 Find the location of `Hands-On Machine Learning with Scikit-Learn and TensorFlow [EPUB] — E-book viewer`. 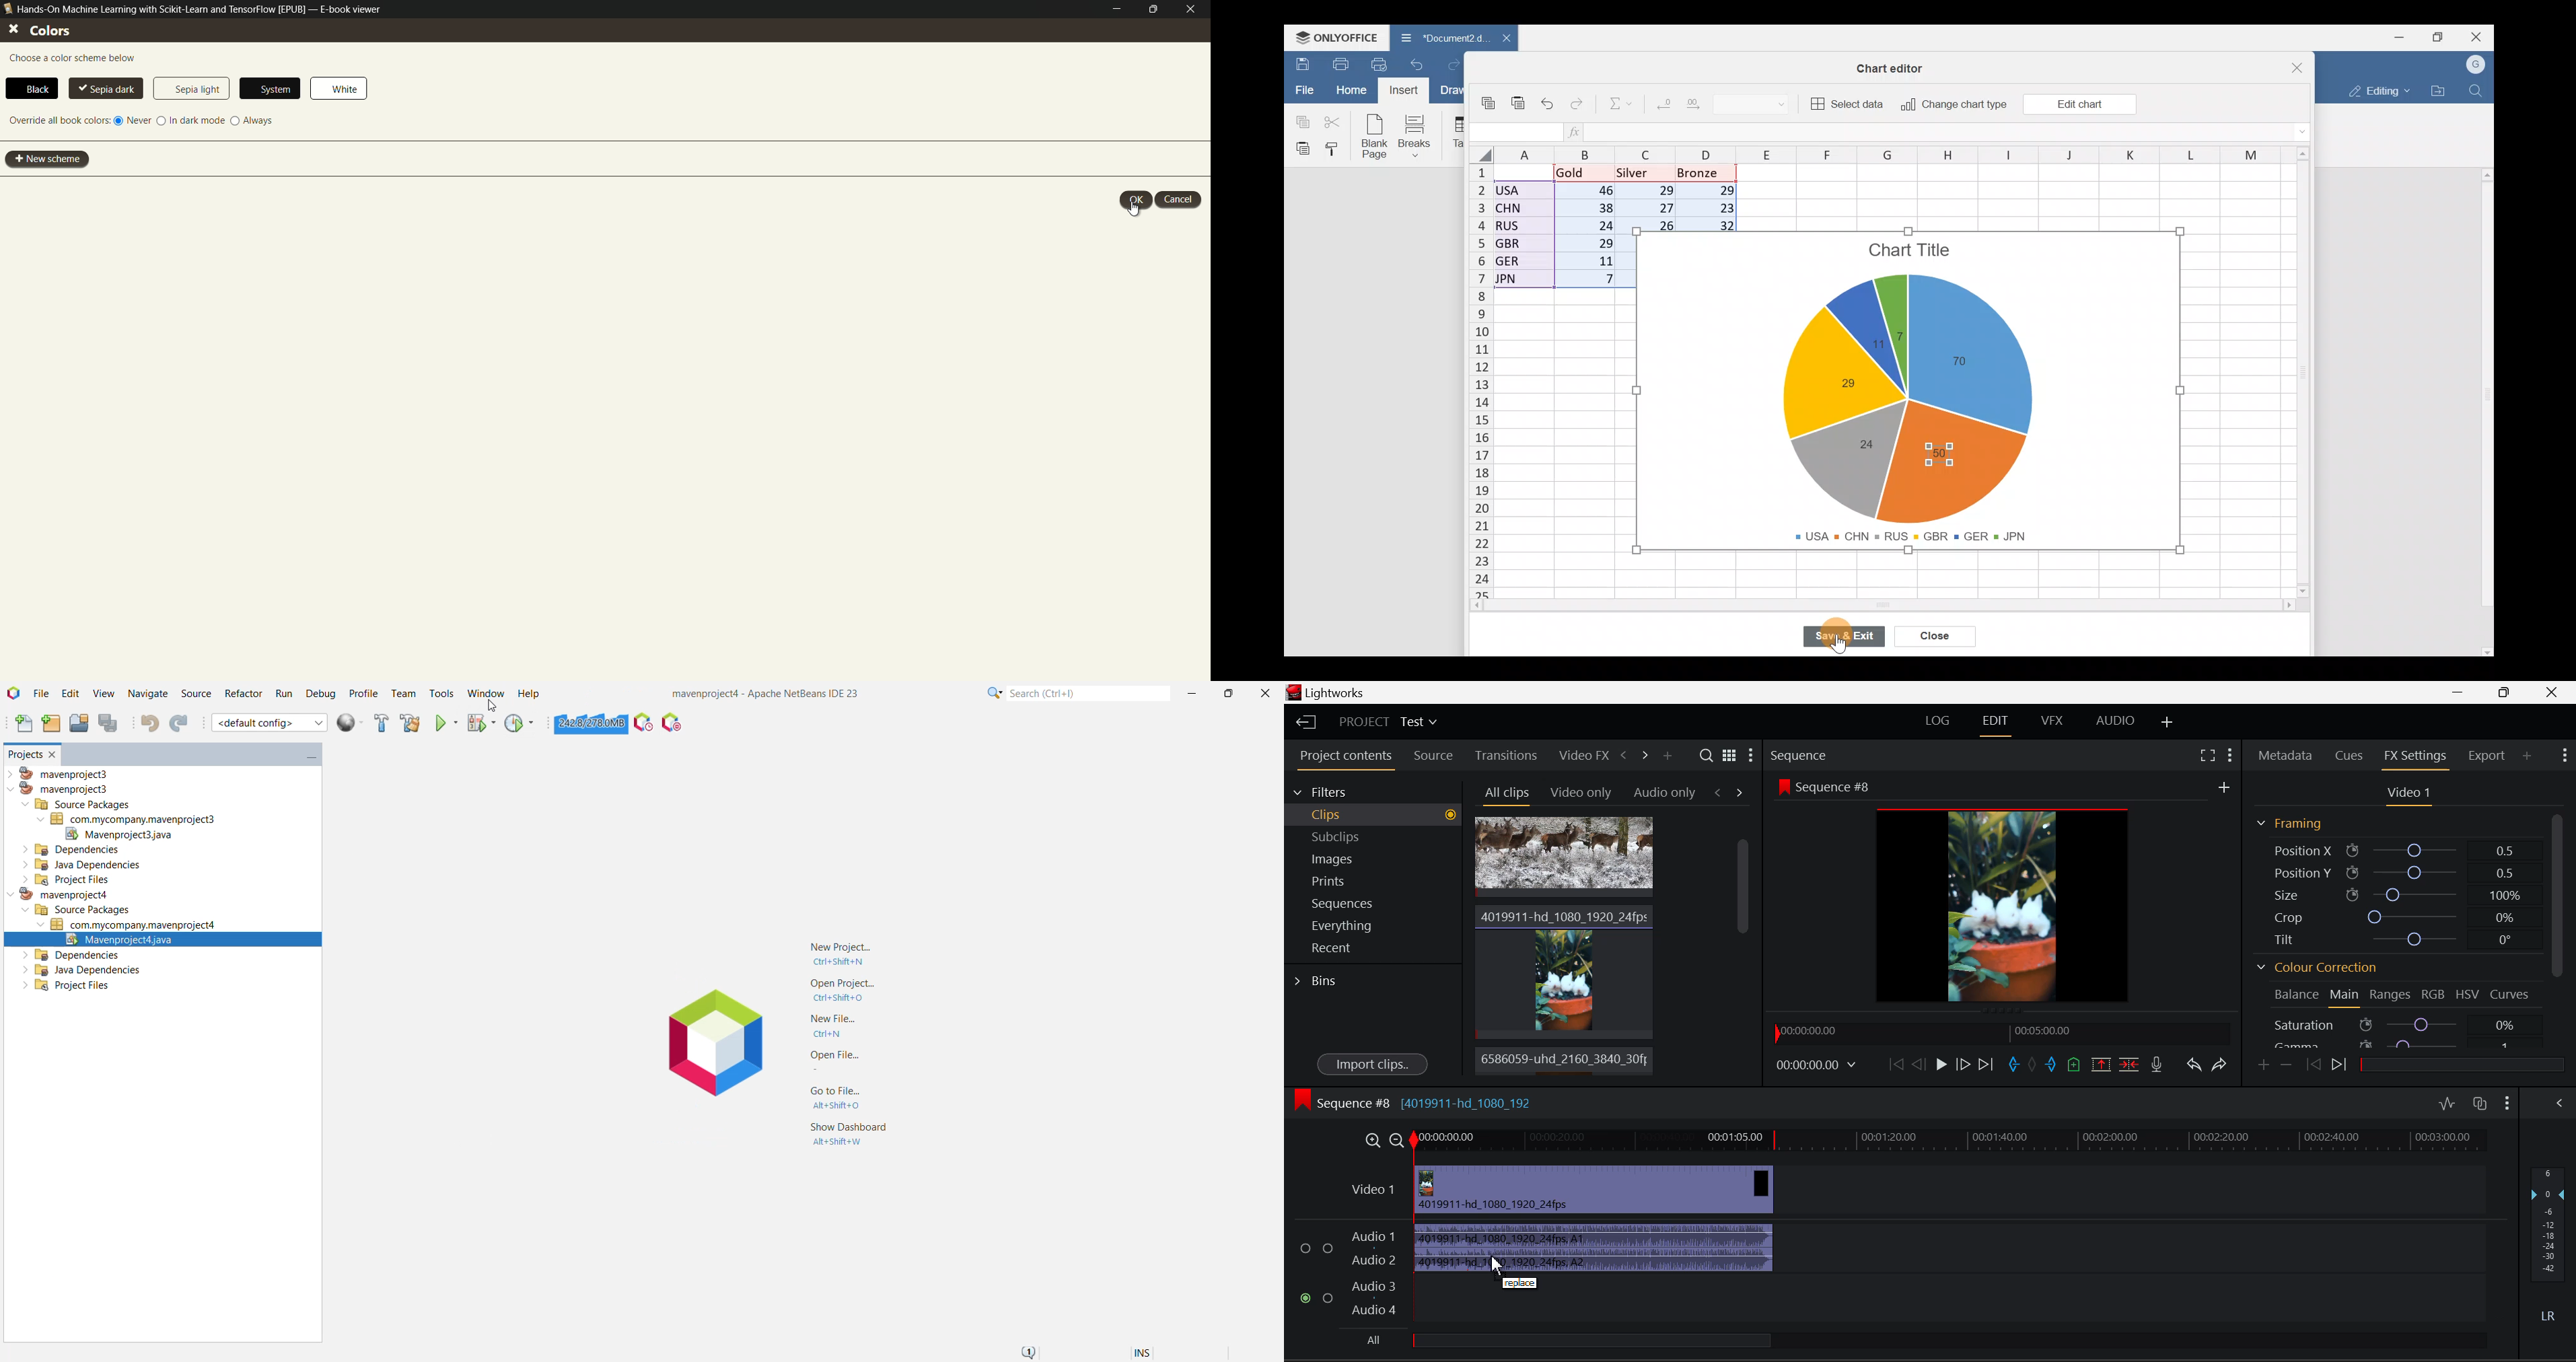

Hands-On Machine Learning with Scikit-Learn and TensorFlow [EPUB] — E-book viewer is located at coordinates (193, 12).